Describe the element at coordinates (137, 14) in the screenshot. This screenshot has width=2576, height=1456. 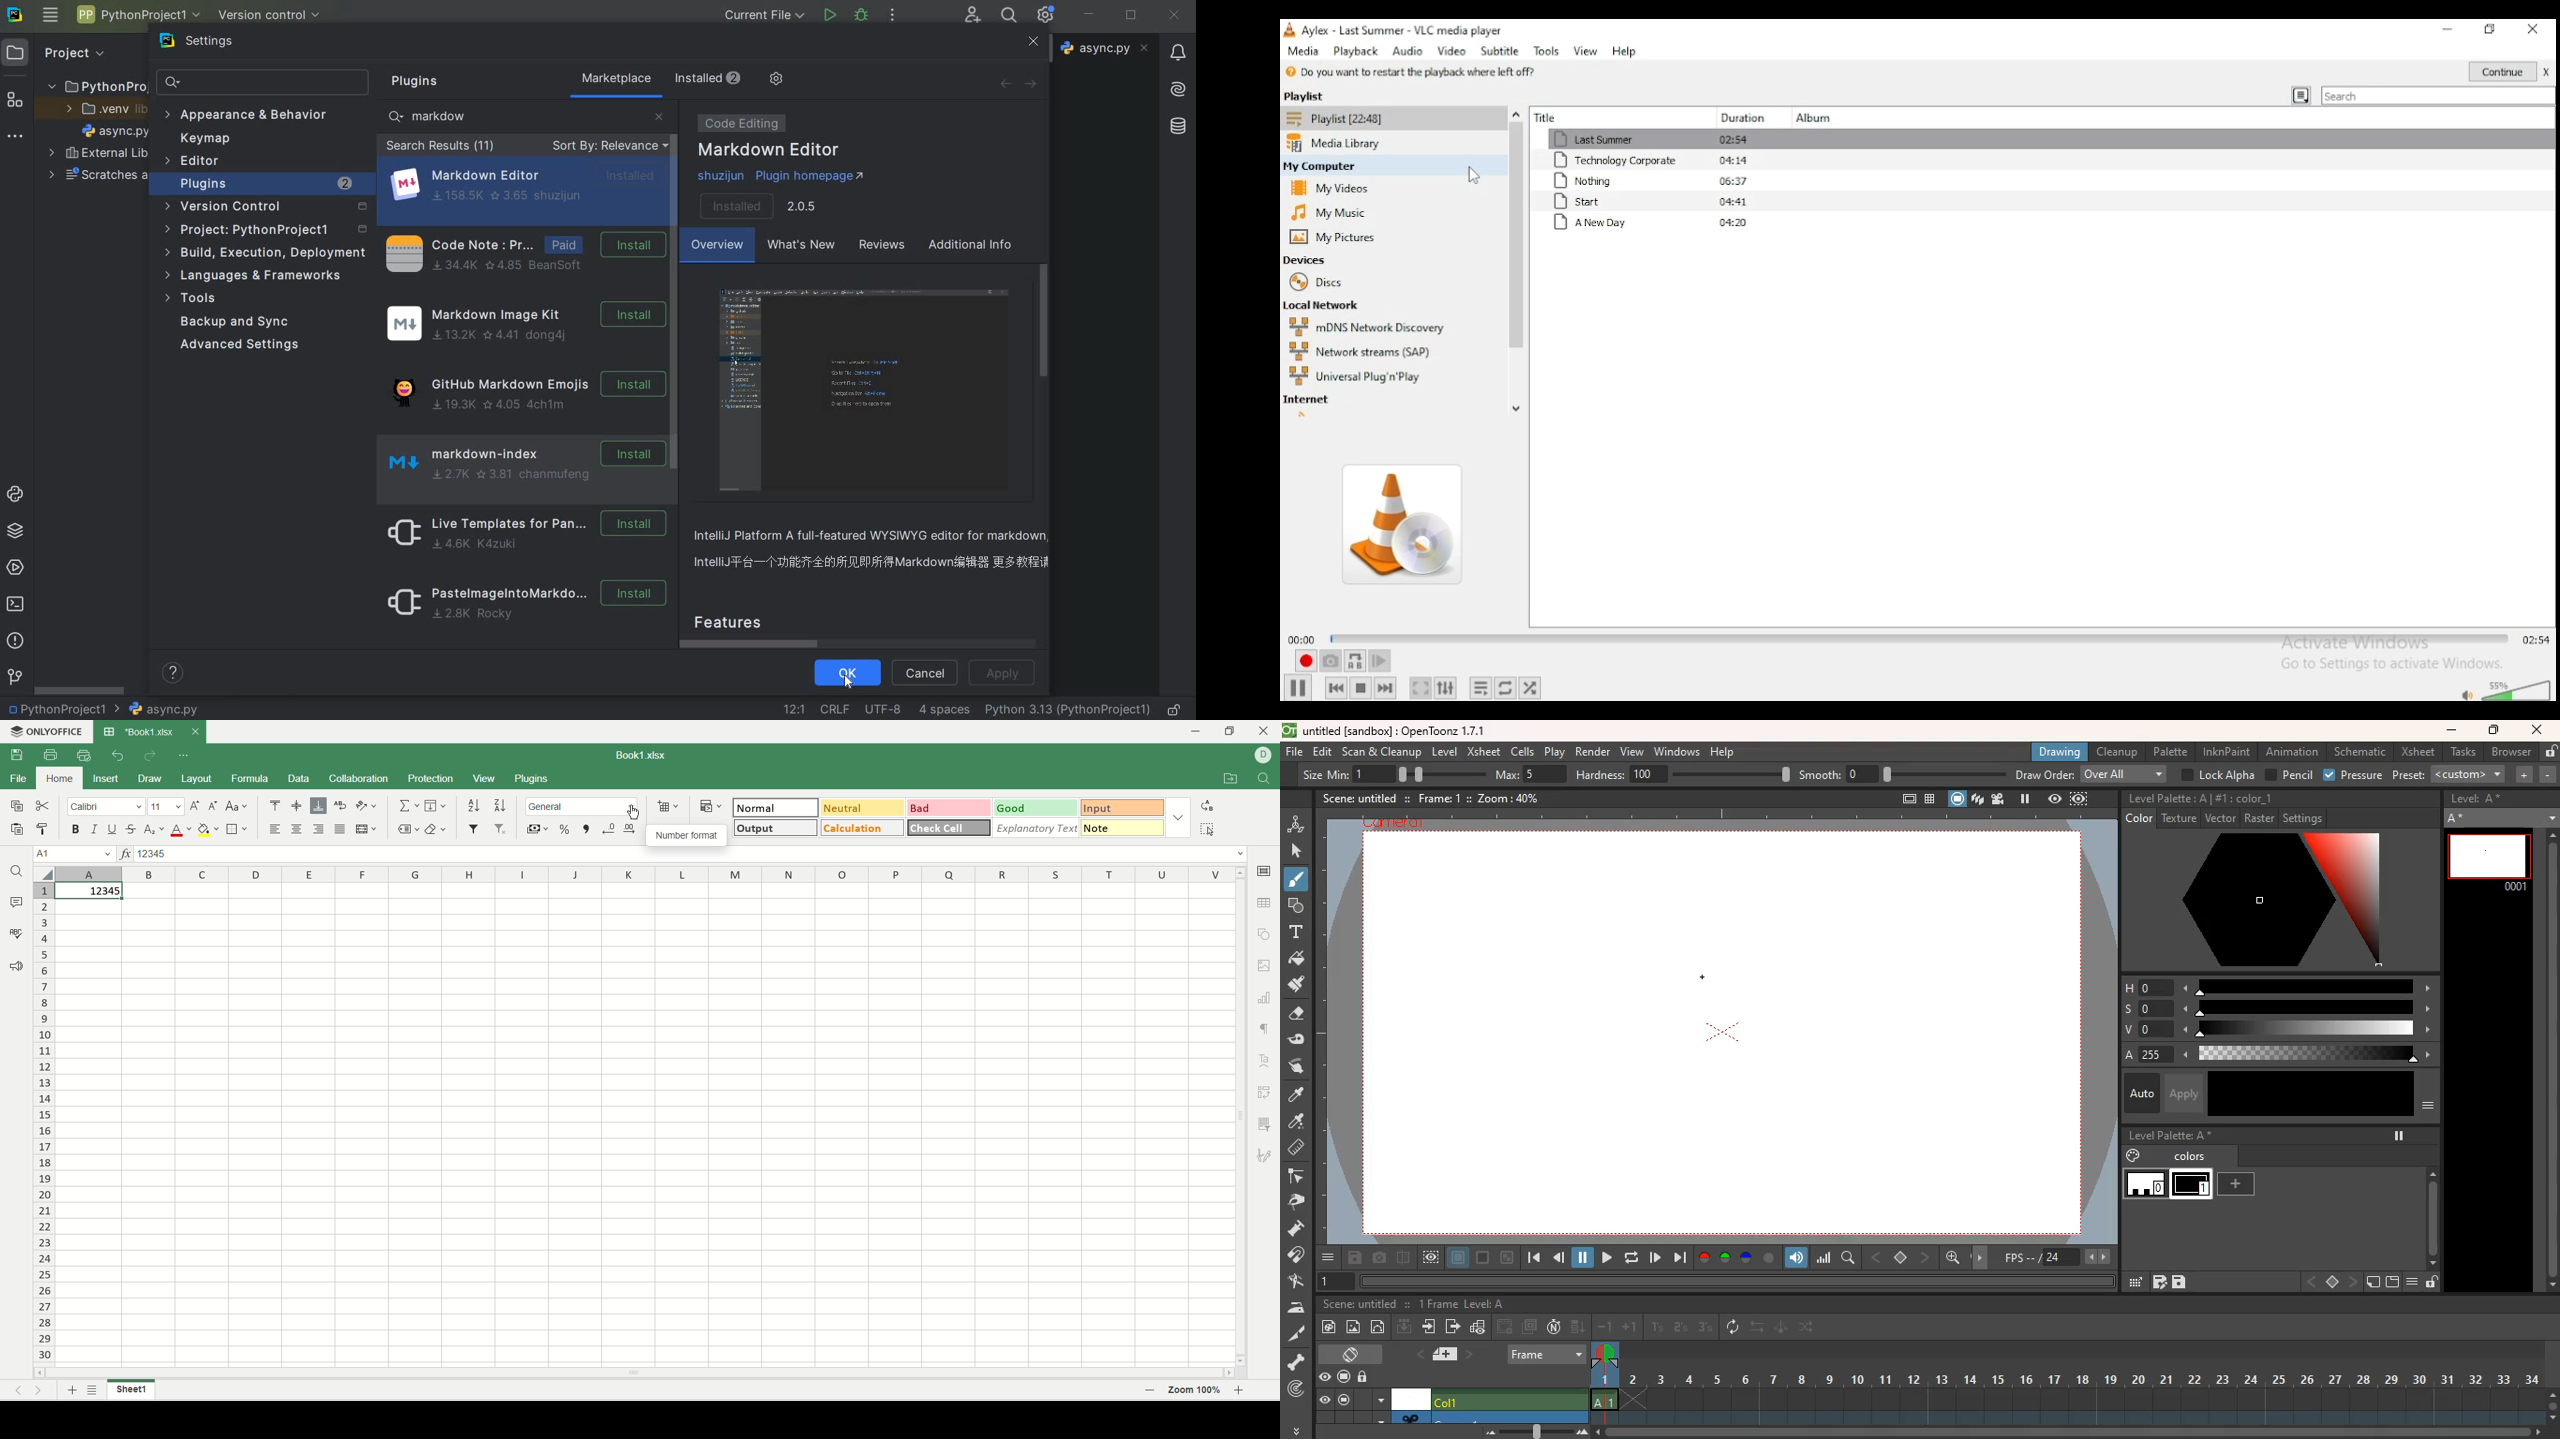
I see `project name` at that location.